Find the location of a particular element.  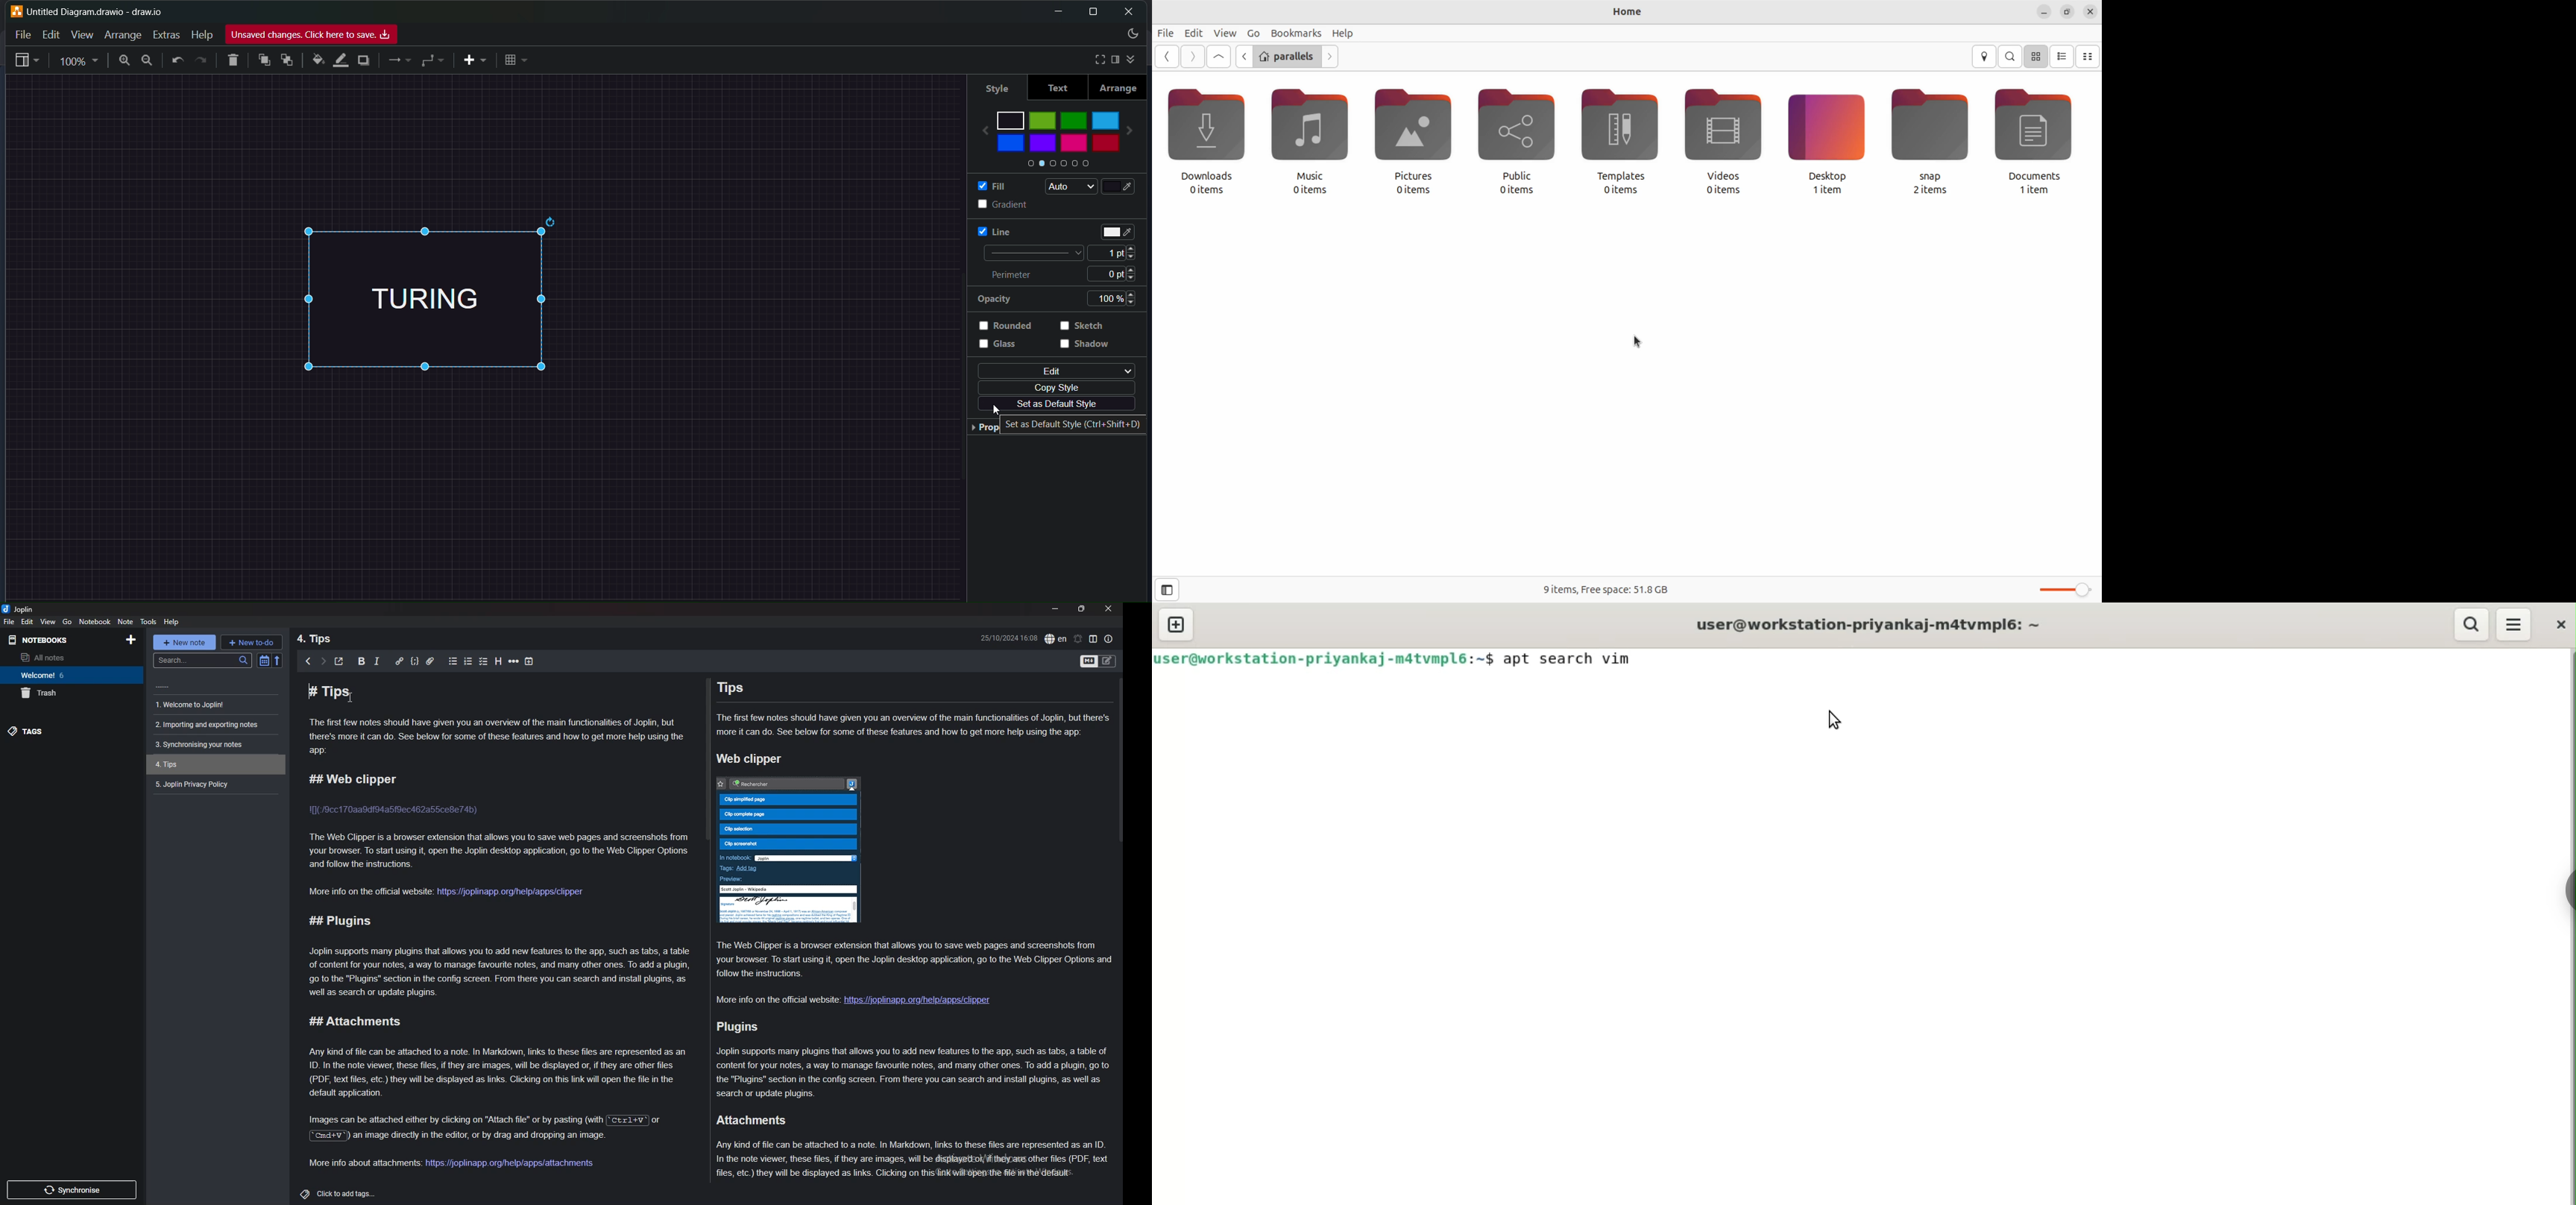

More info on the official website: https //joplinapp.org/help/apps/clipper is located at coordinates (849, 999).